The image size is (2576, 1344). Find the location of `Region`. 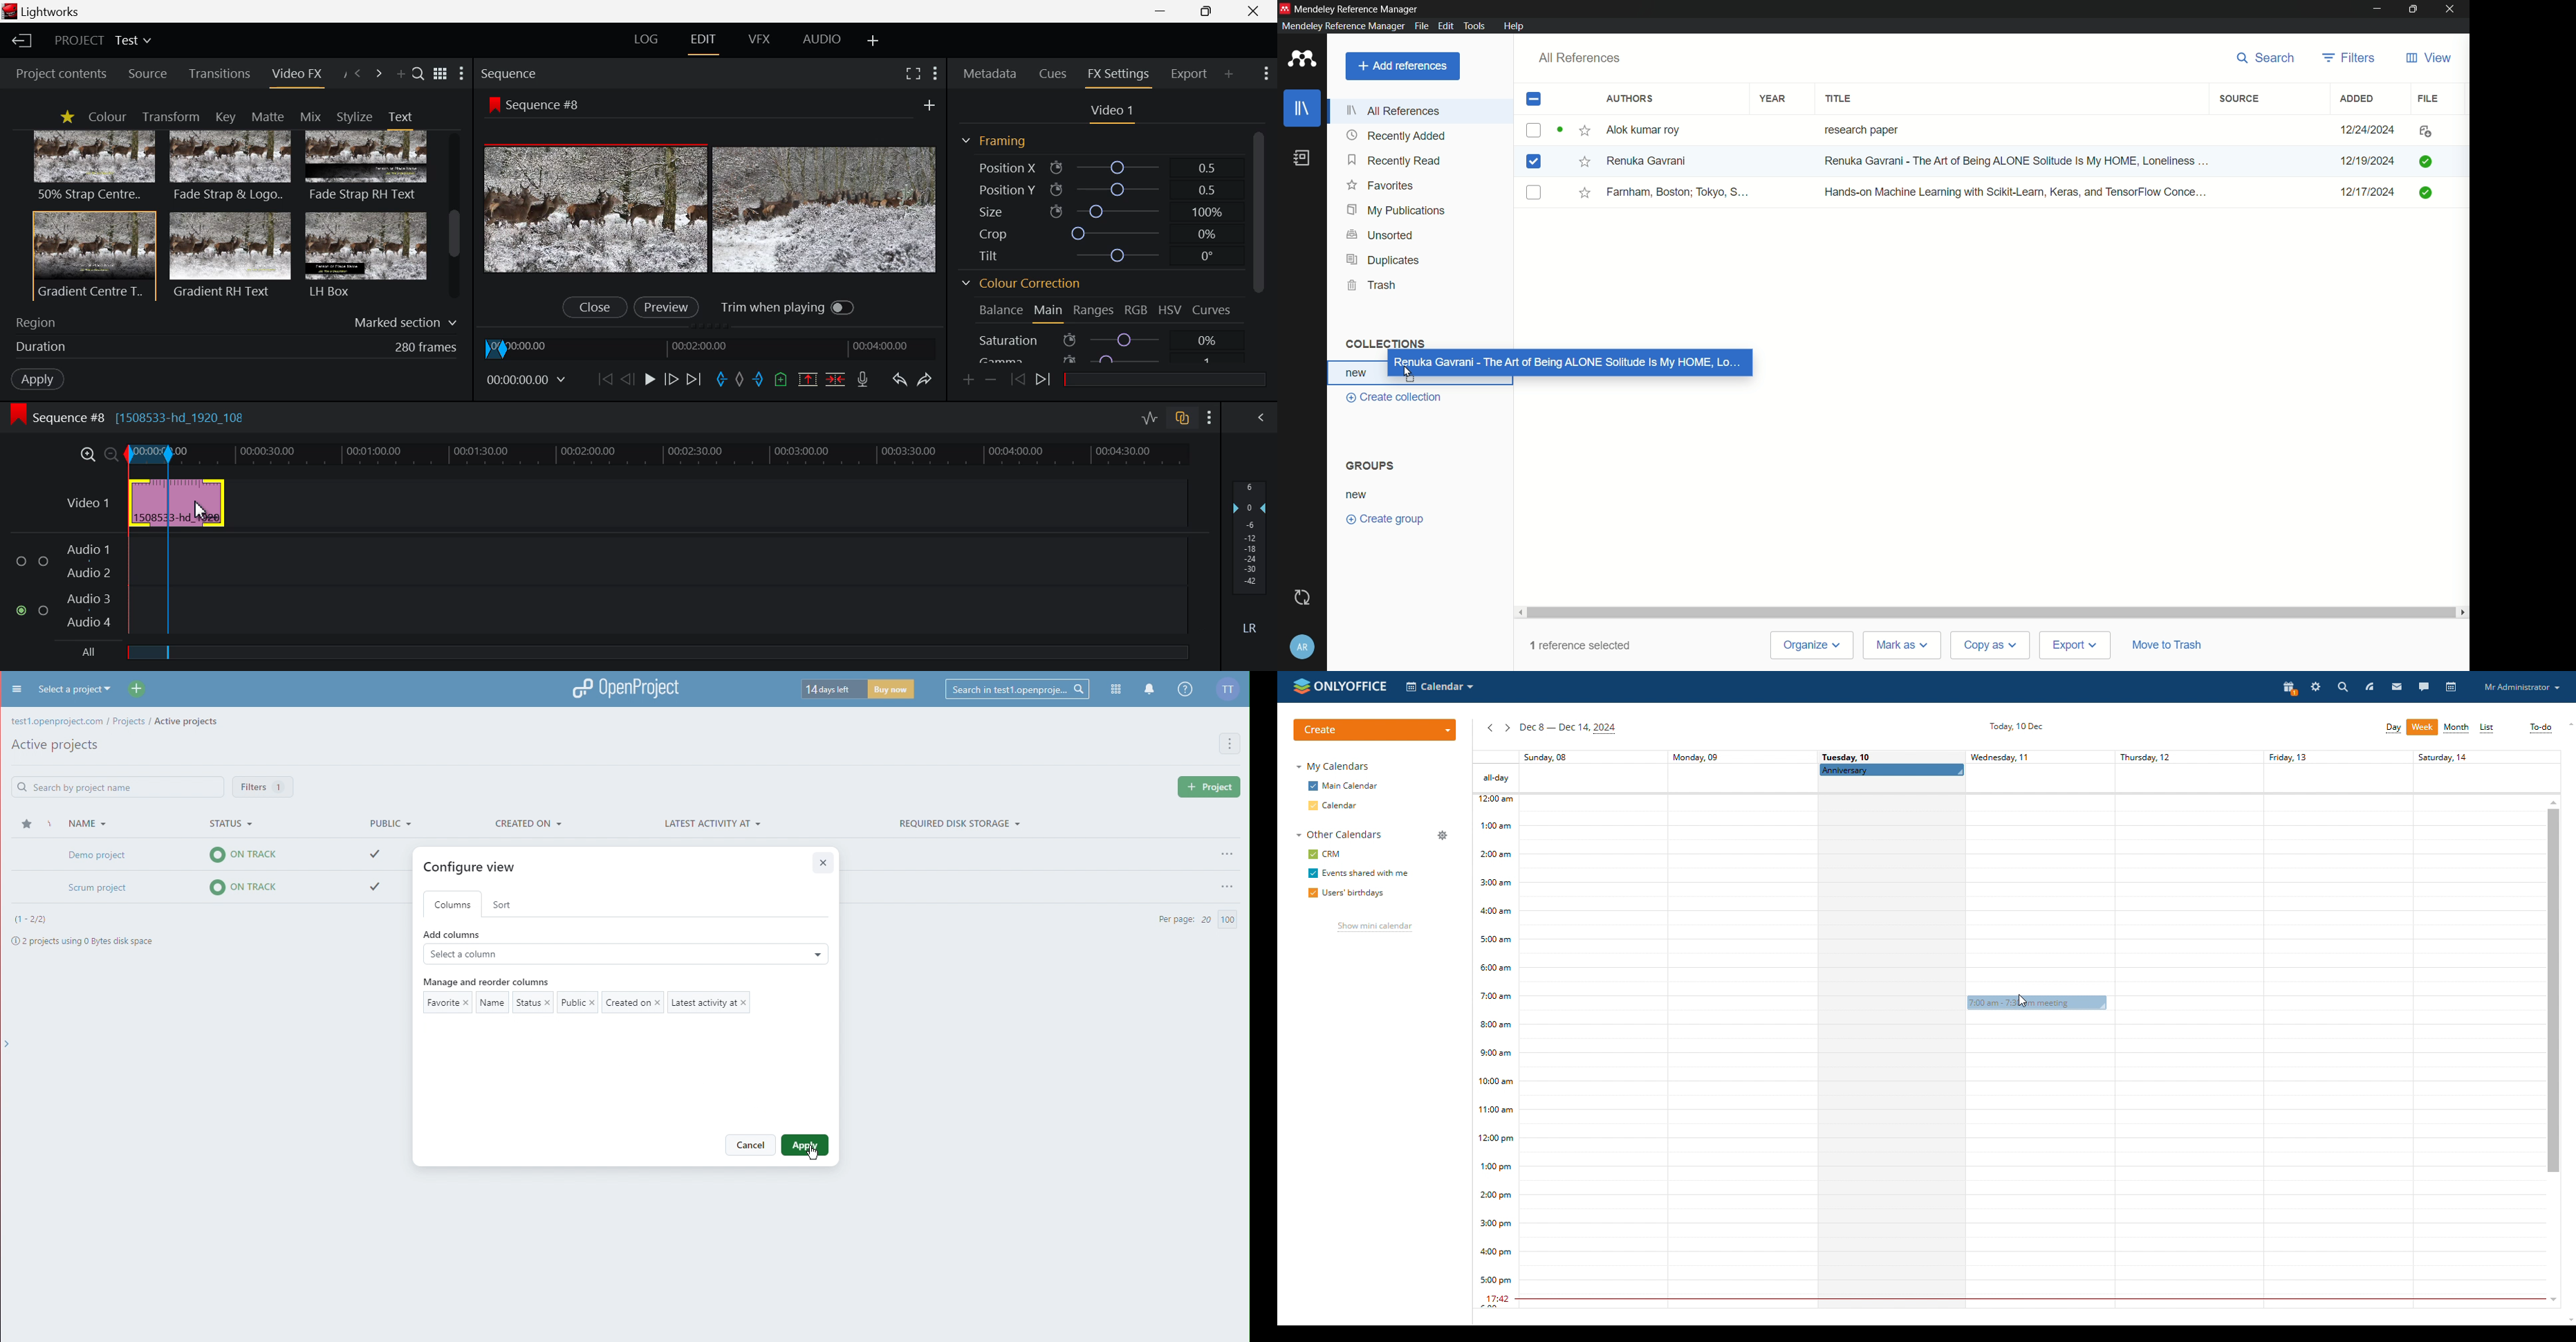

Region is located at coordinates (237, 320).